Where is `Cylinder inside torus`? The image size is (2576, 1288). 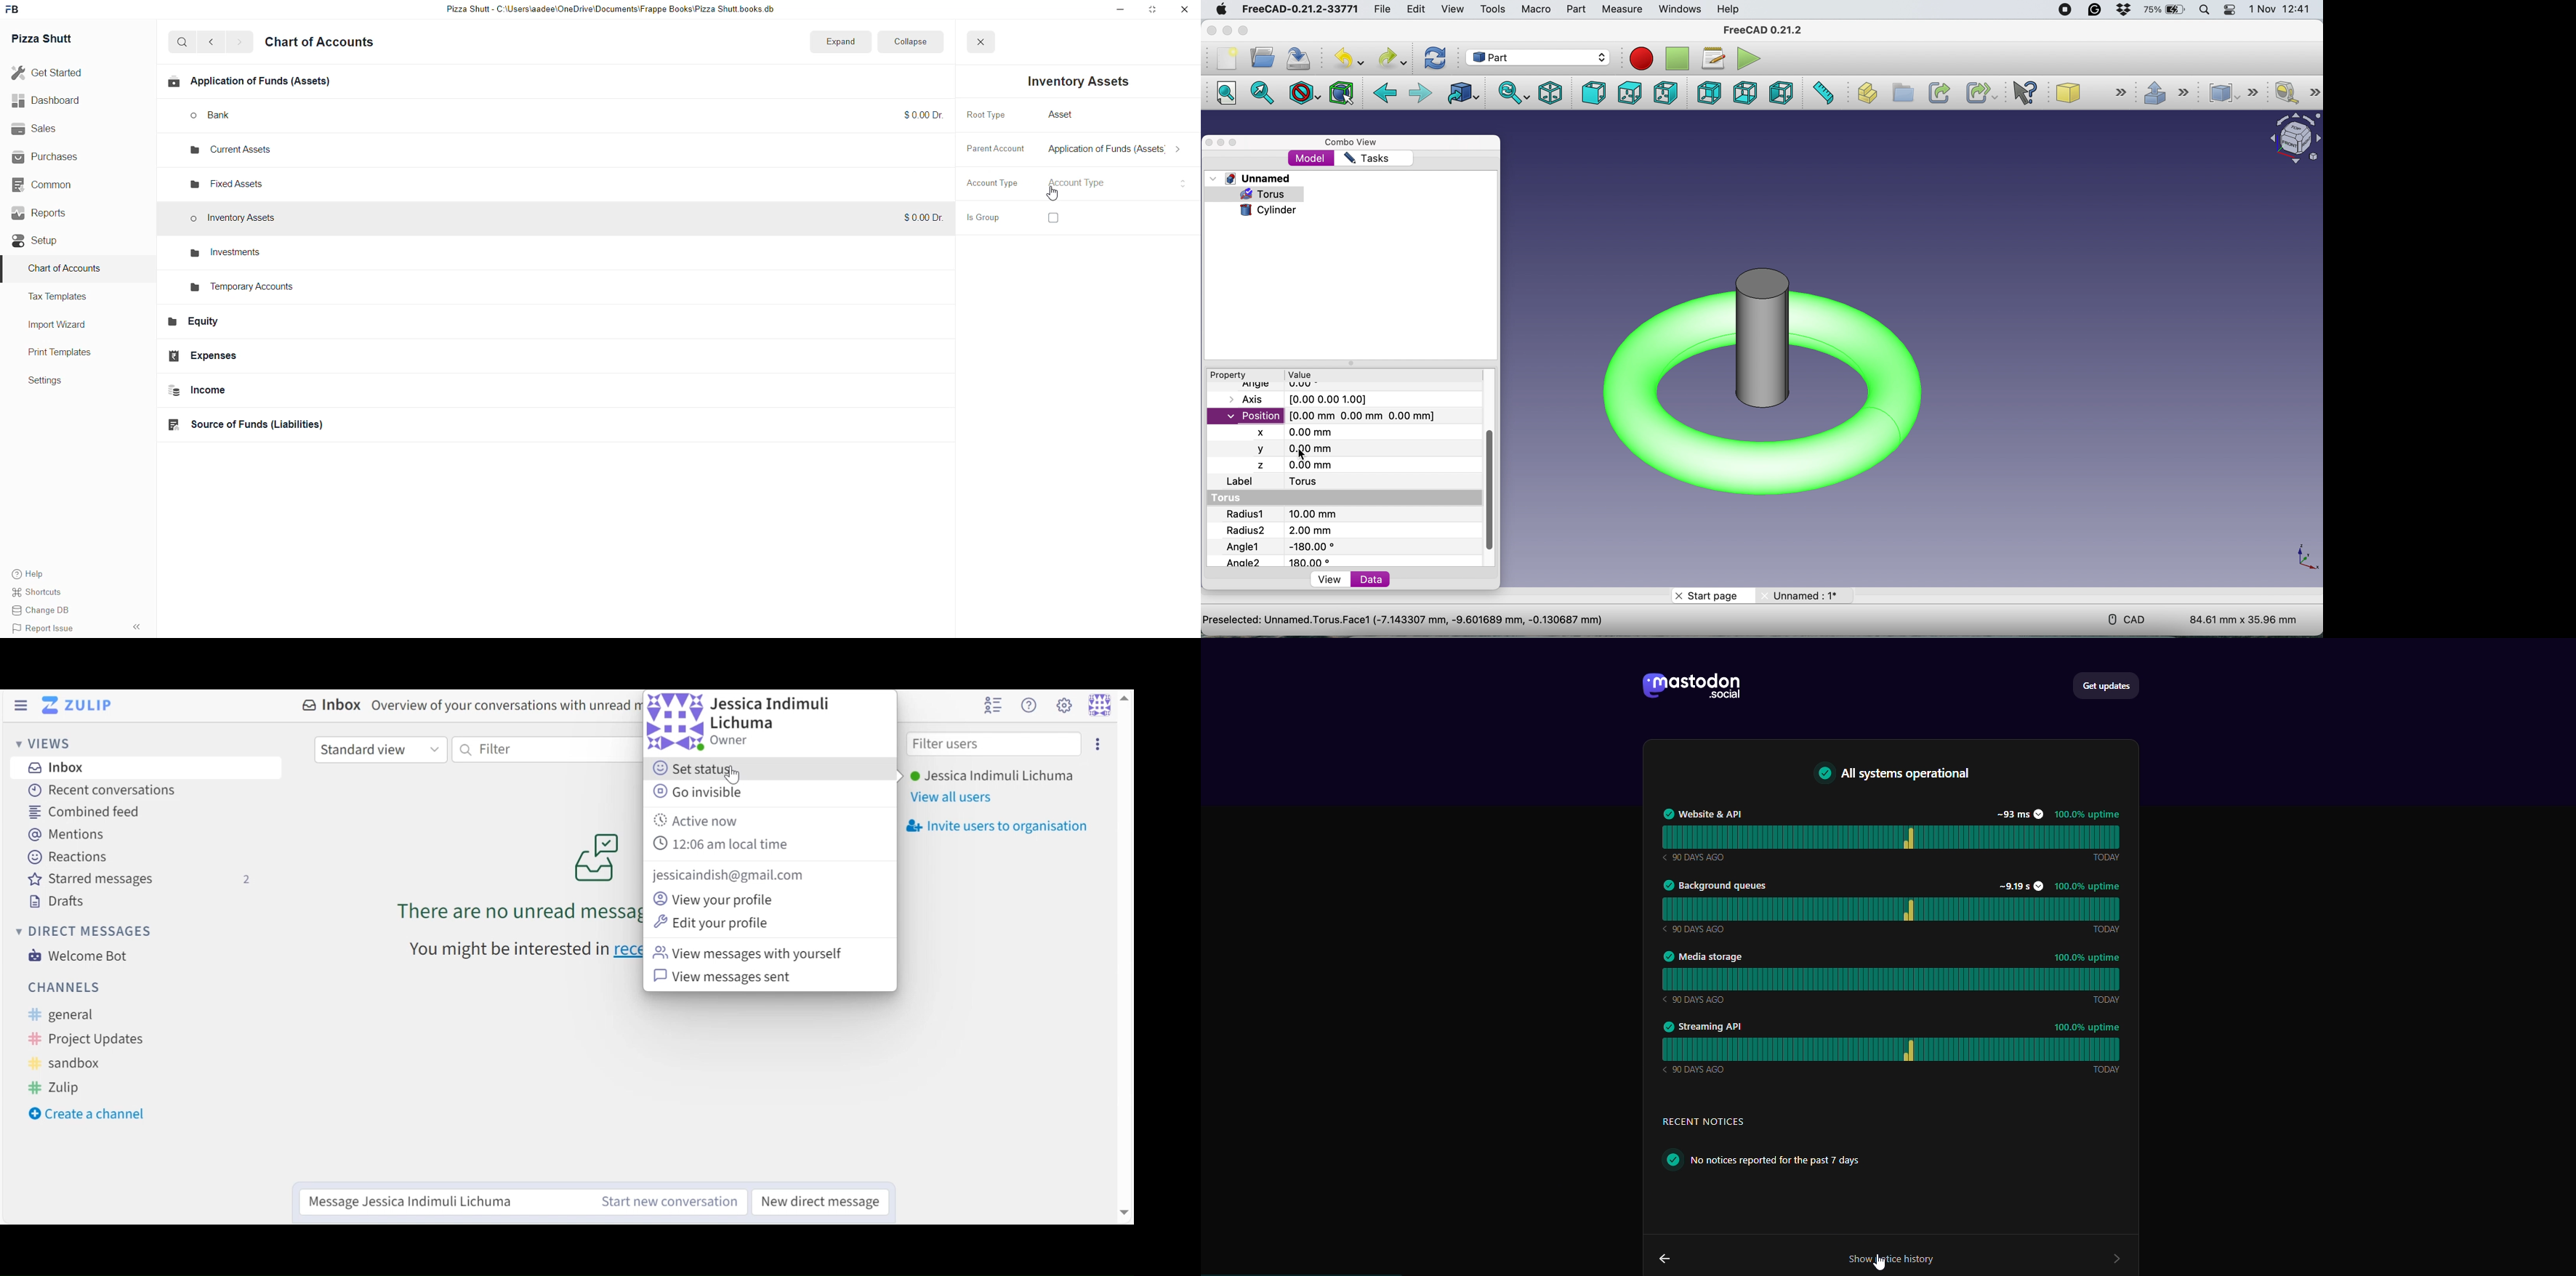
Cylinder inside torus is located at coordinates (1763, 390).